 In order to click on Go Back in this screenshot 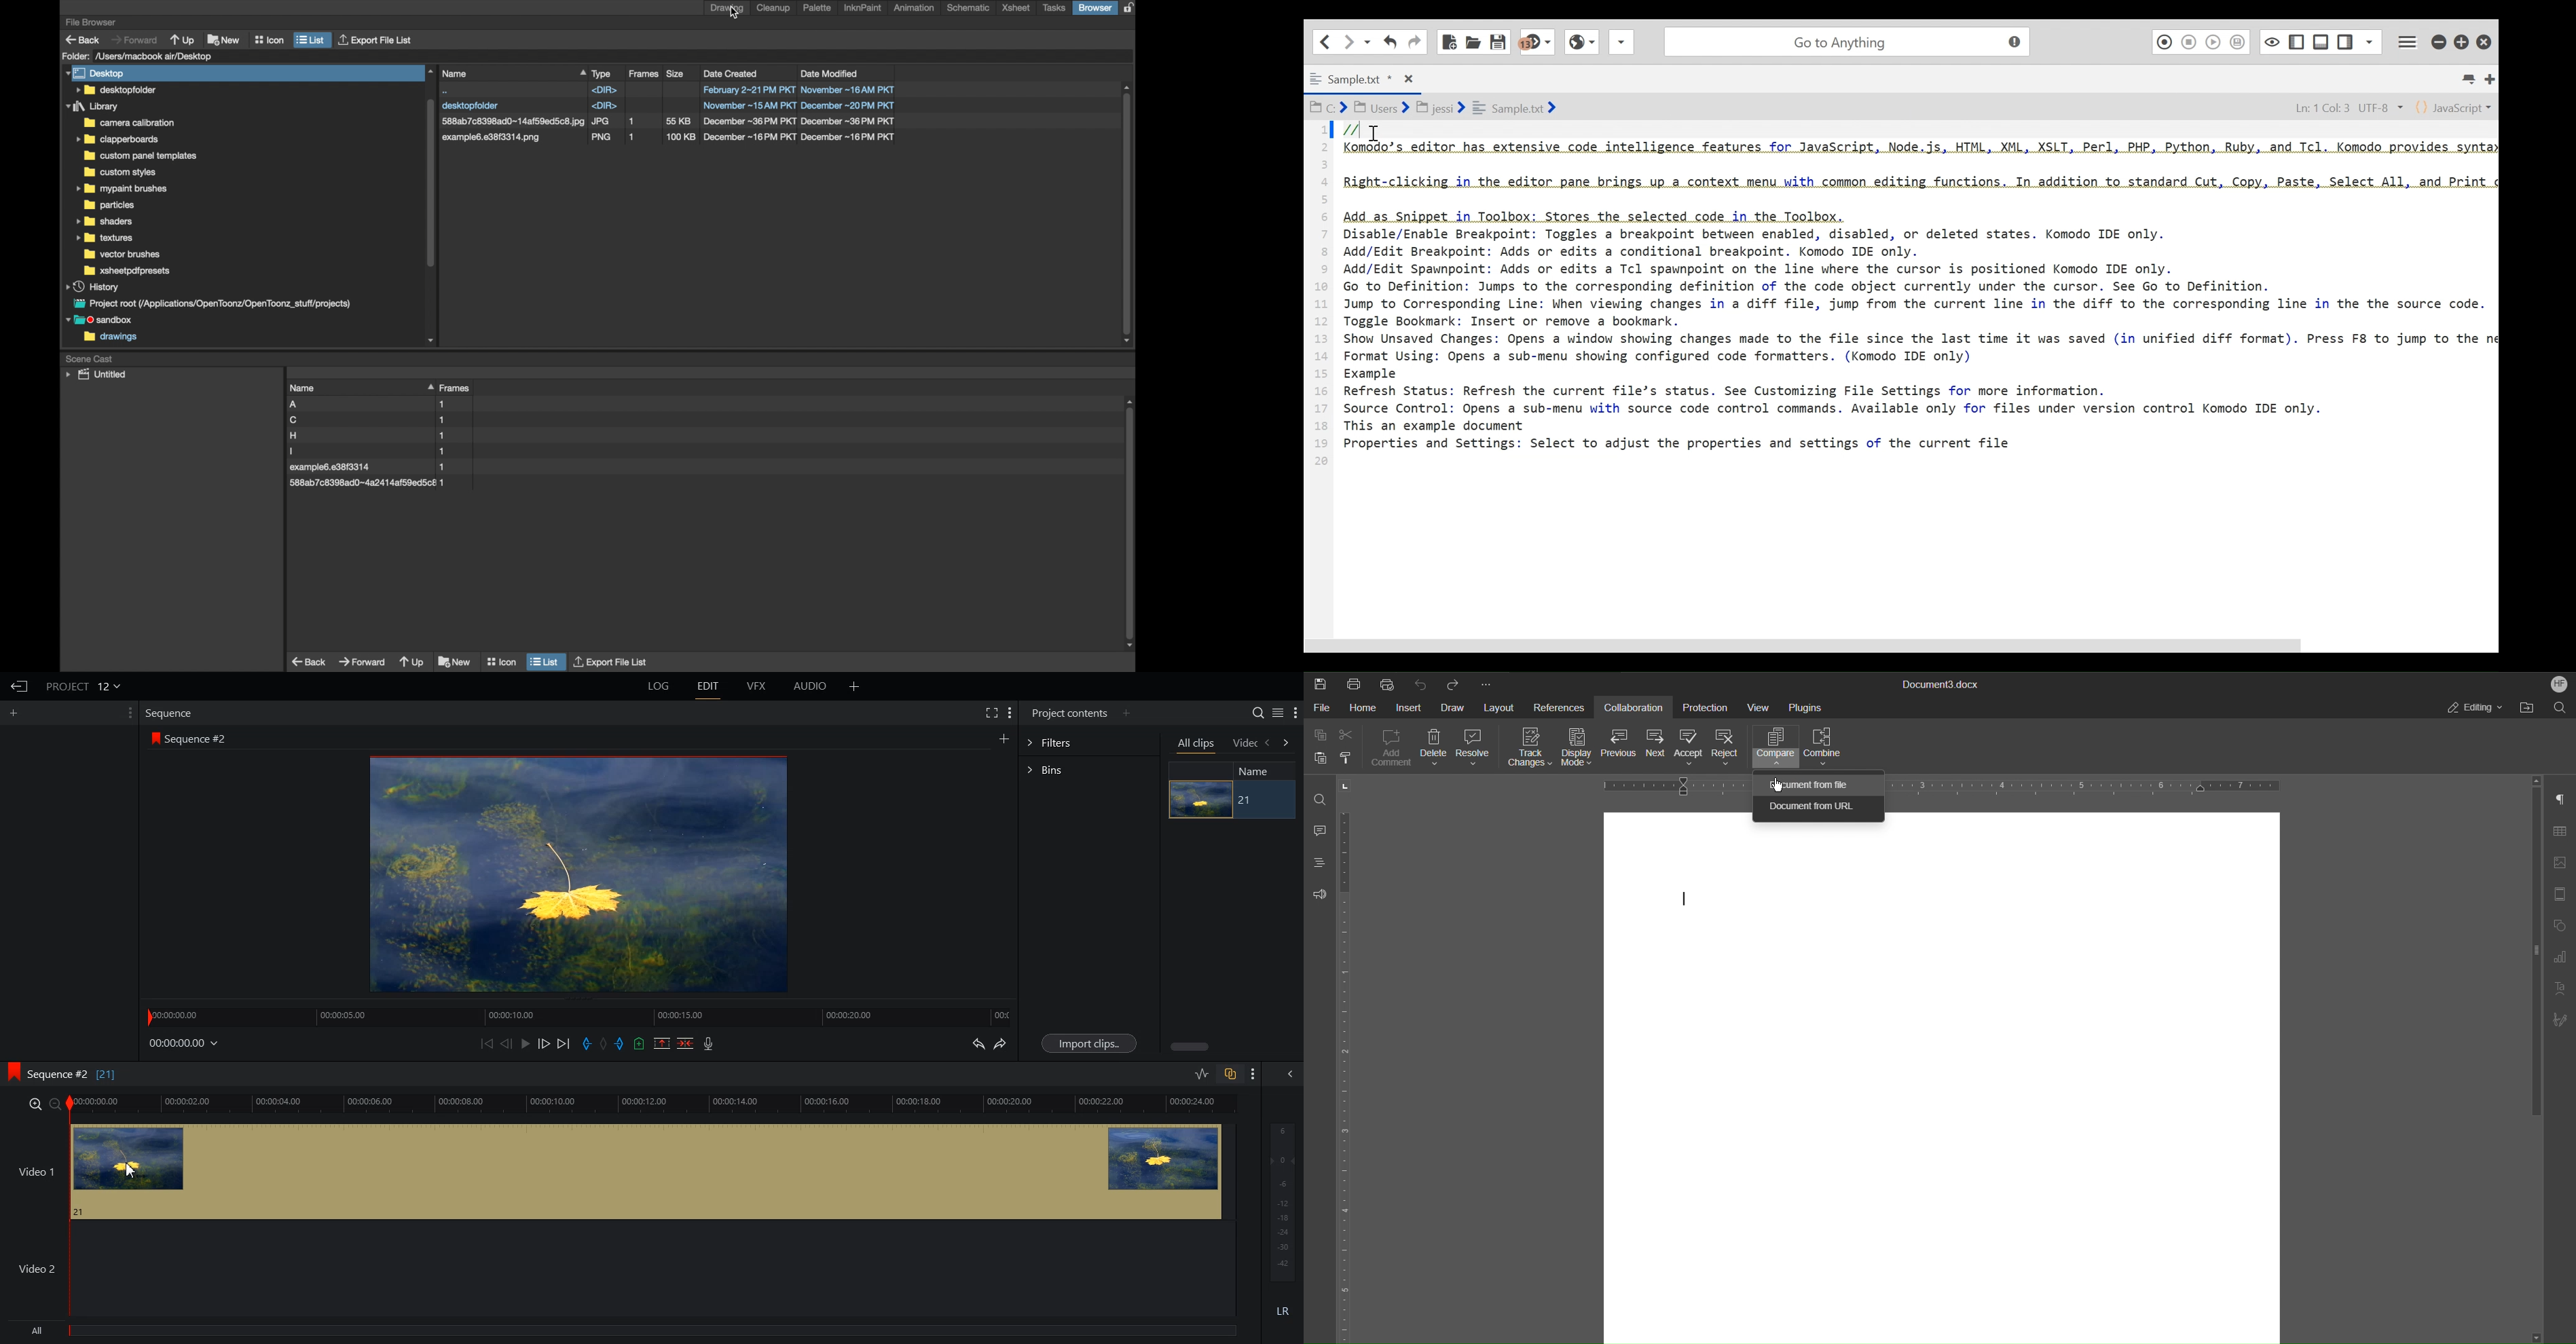, I will do `click(20, 687)`.